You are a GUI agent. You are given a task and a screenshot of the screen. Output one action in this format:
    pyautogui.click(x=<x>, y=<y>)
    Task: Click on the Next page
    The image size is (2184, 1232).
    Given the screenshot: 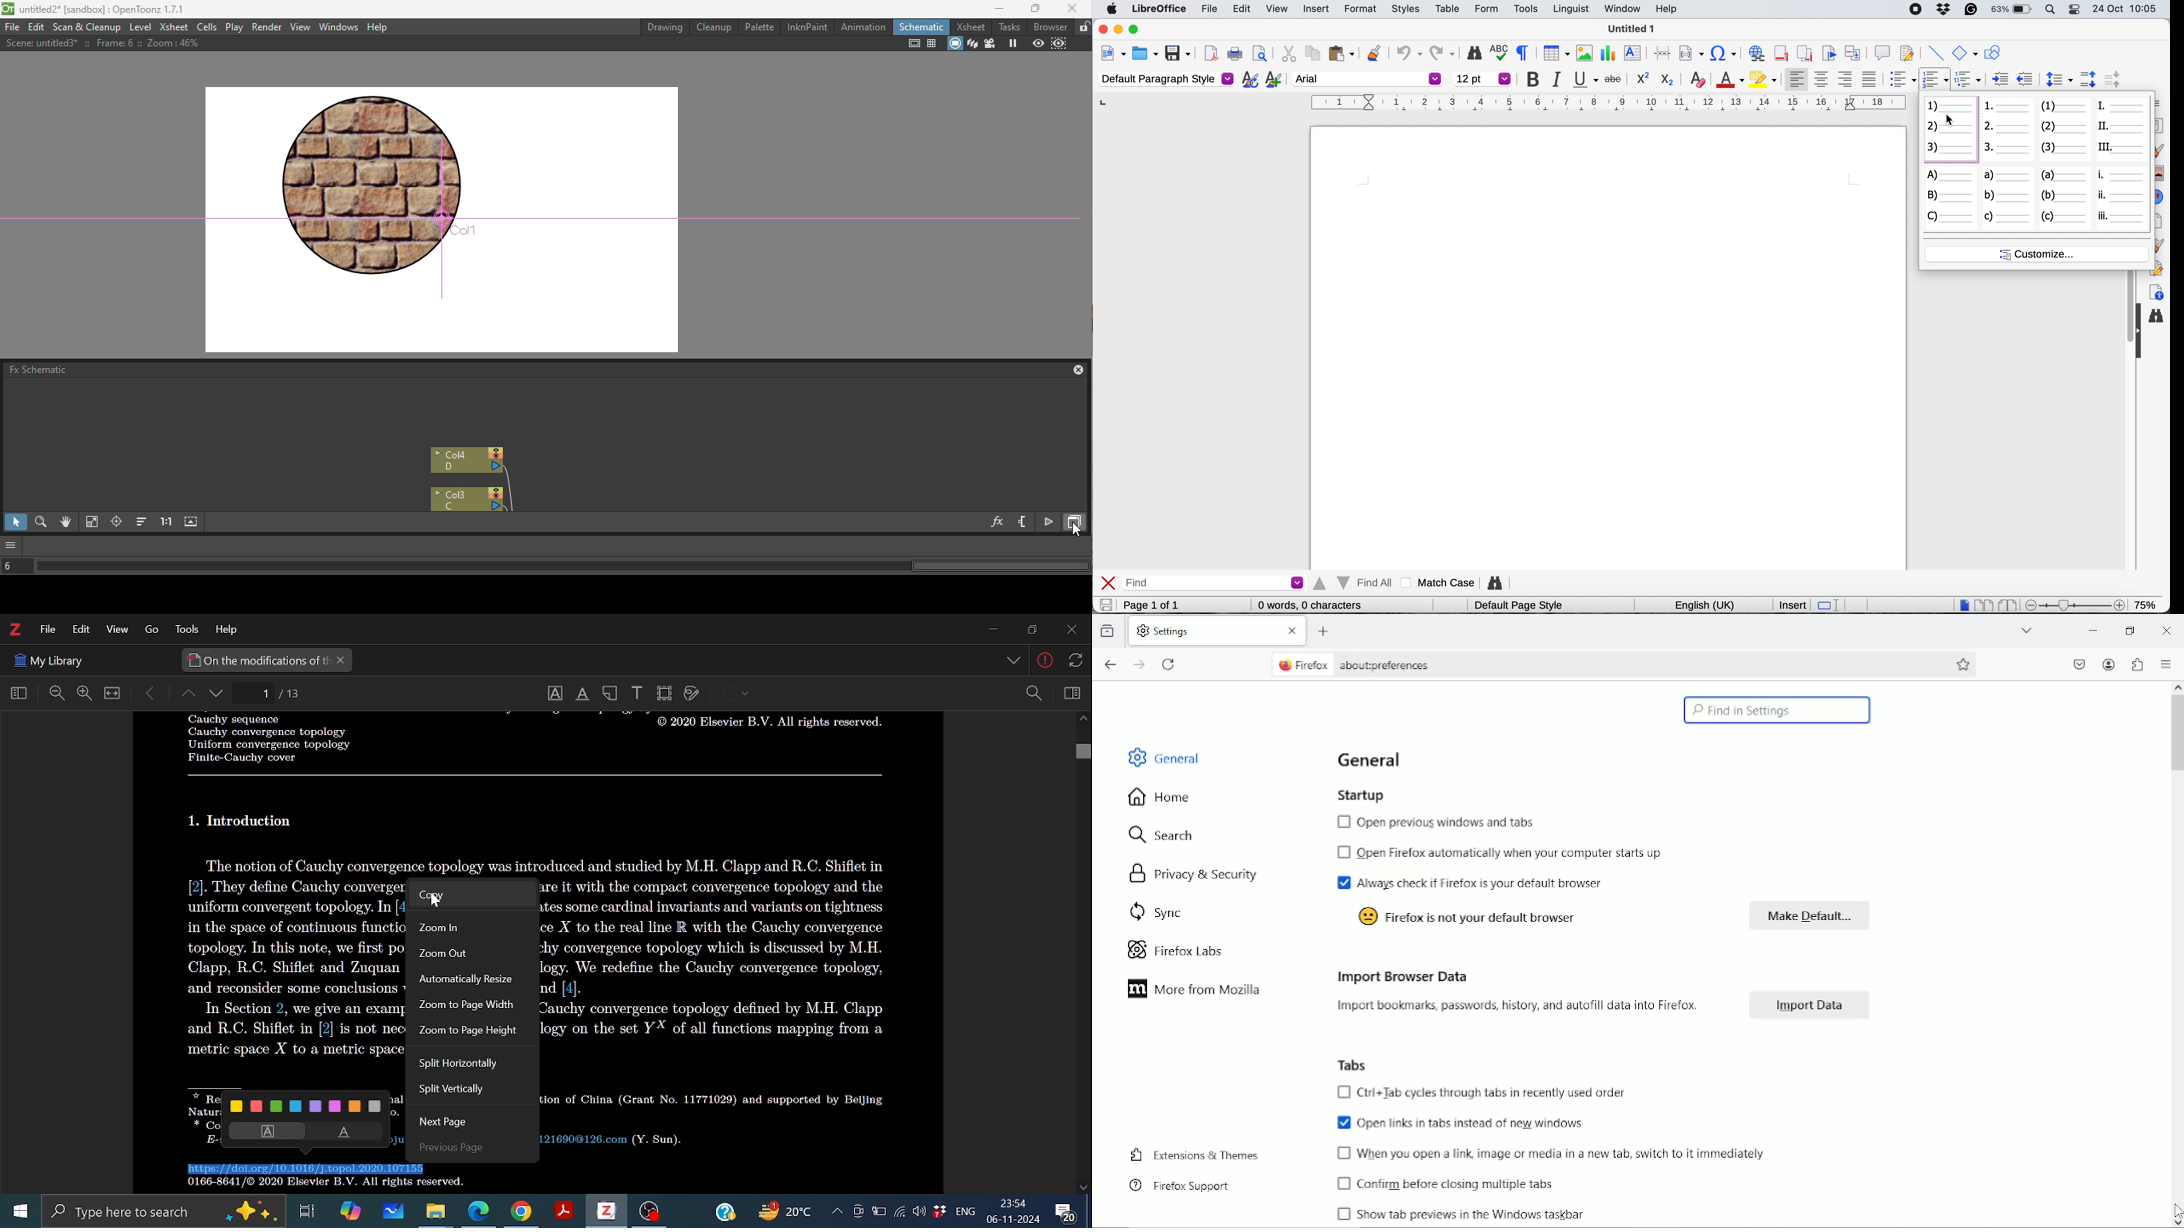 What is the action you would take?
    pyautogui.click(x=456, y=1124)
    